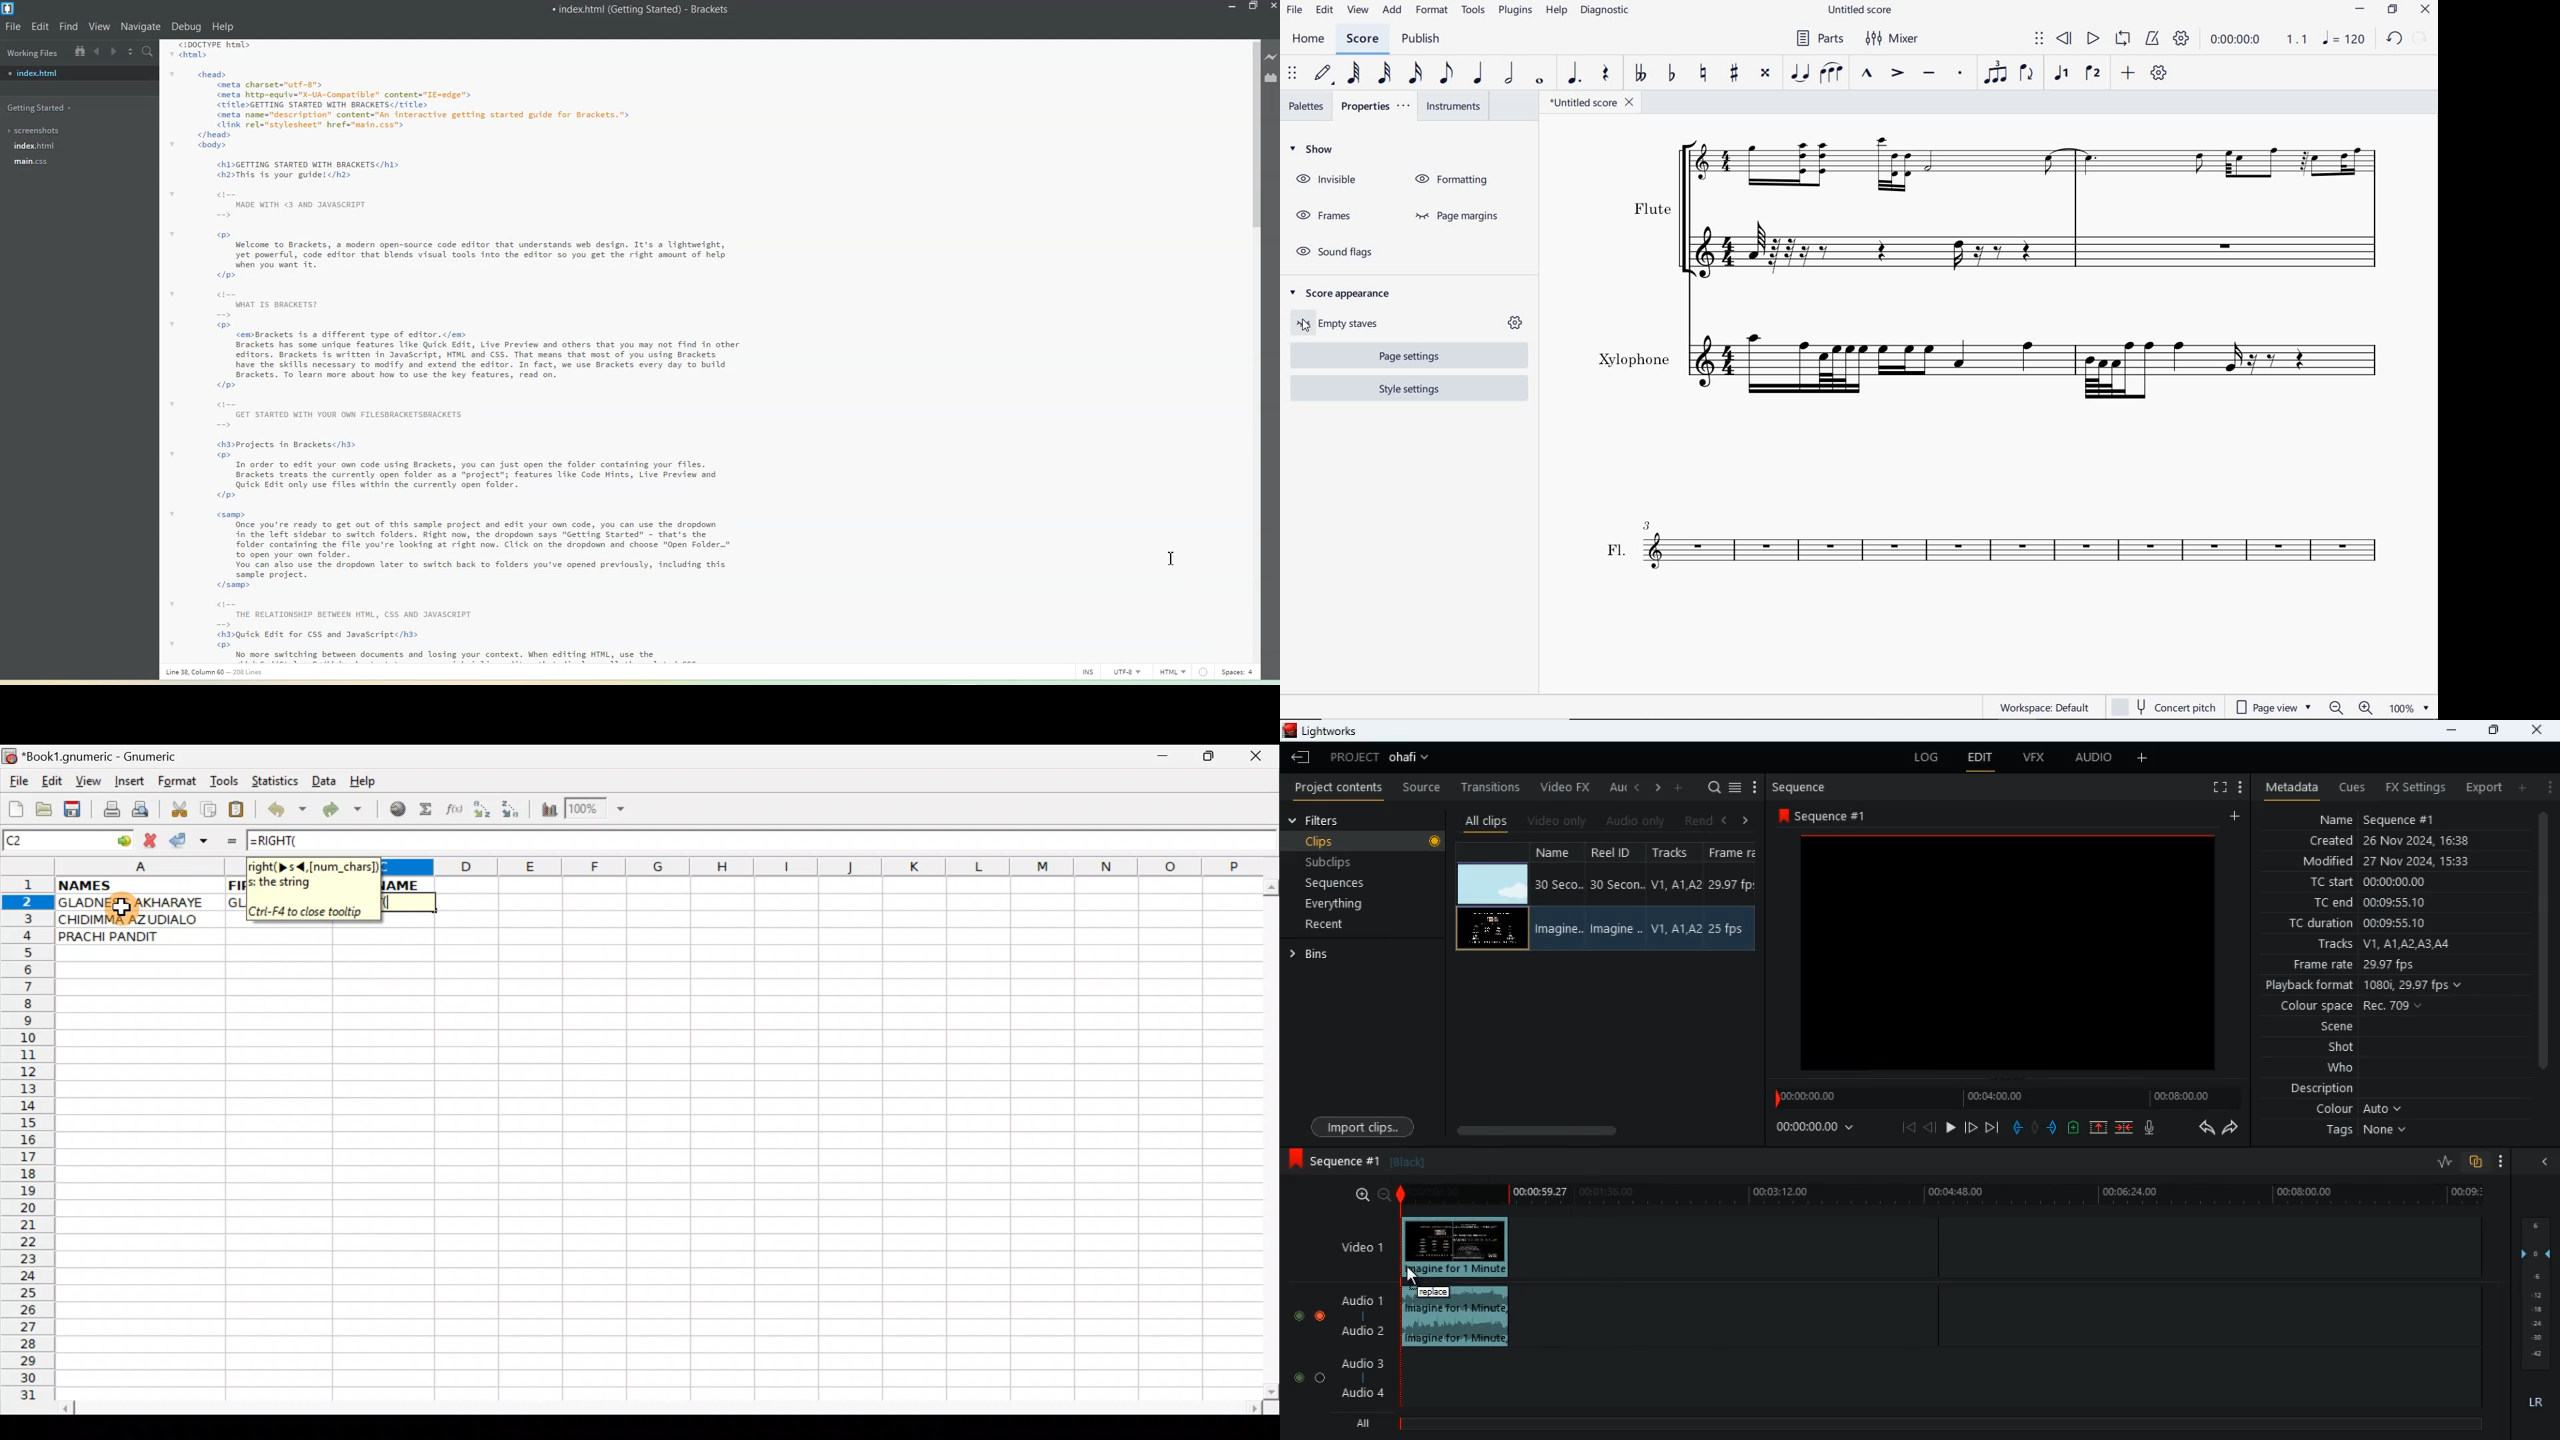  Describe the element at coordinates (1211, 759) in the screenshot. I see `Maximize` at that location.